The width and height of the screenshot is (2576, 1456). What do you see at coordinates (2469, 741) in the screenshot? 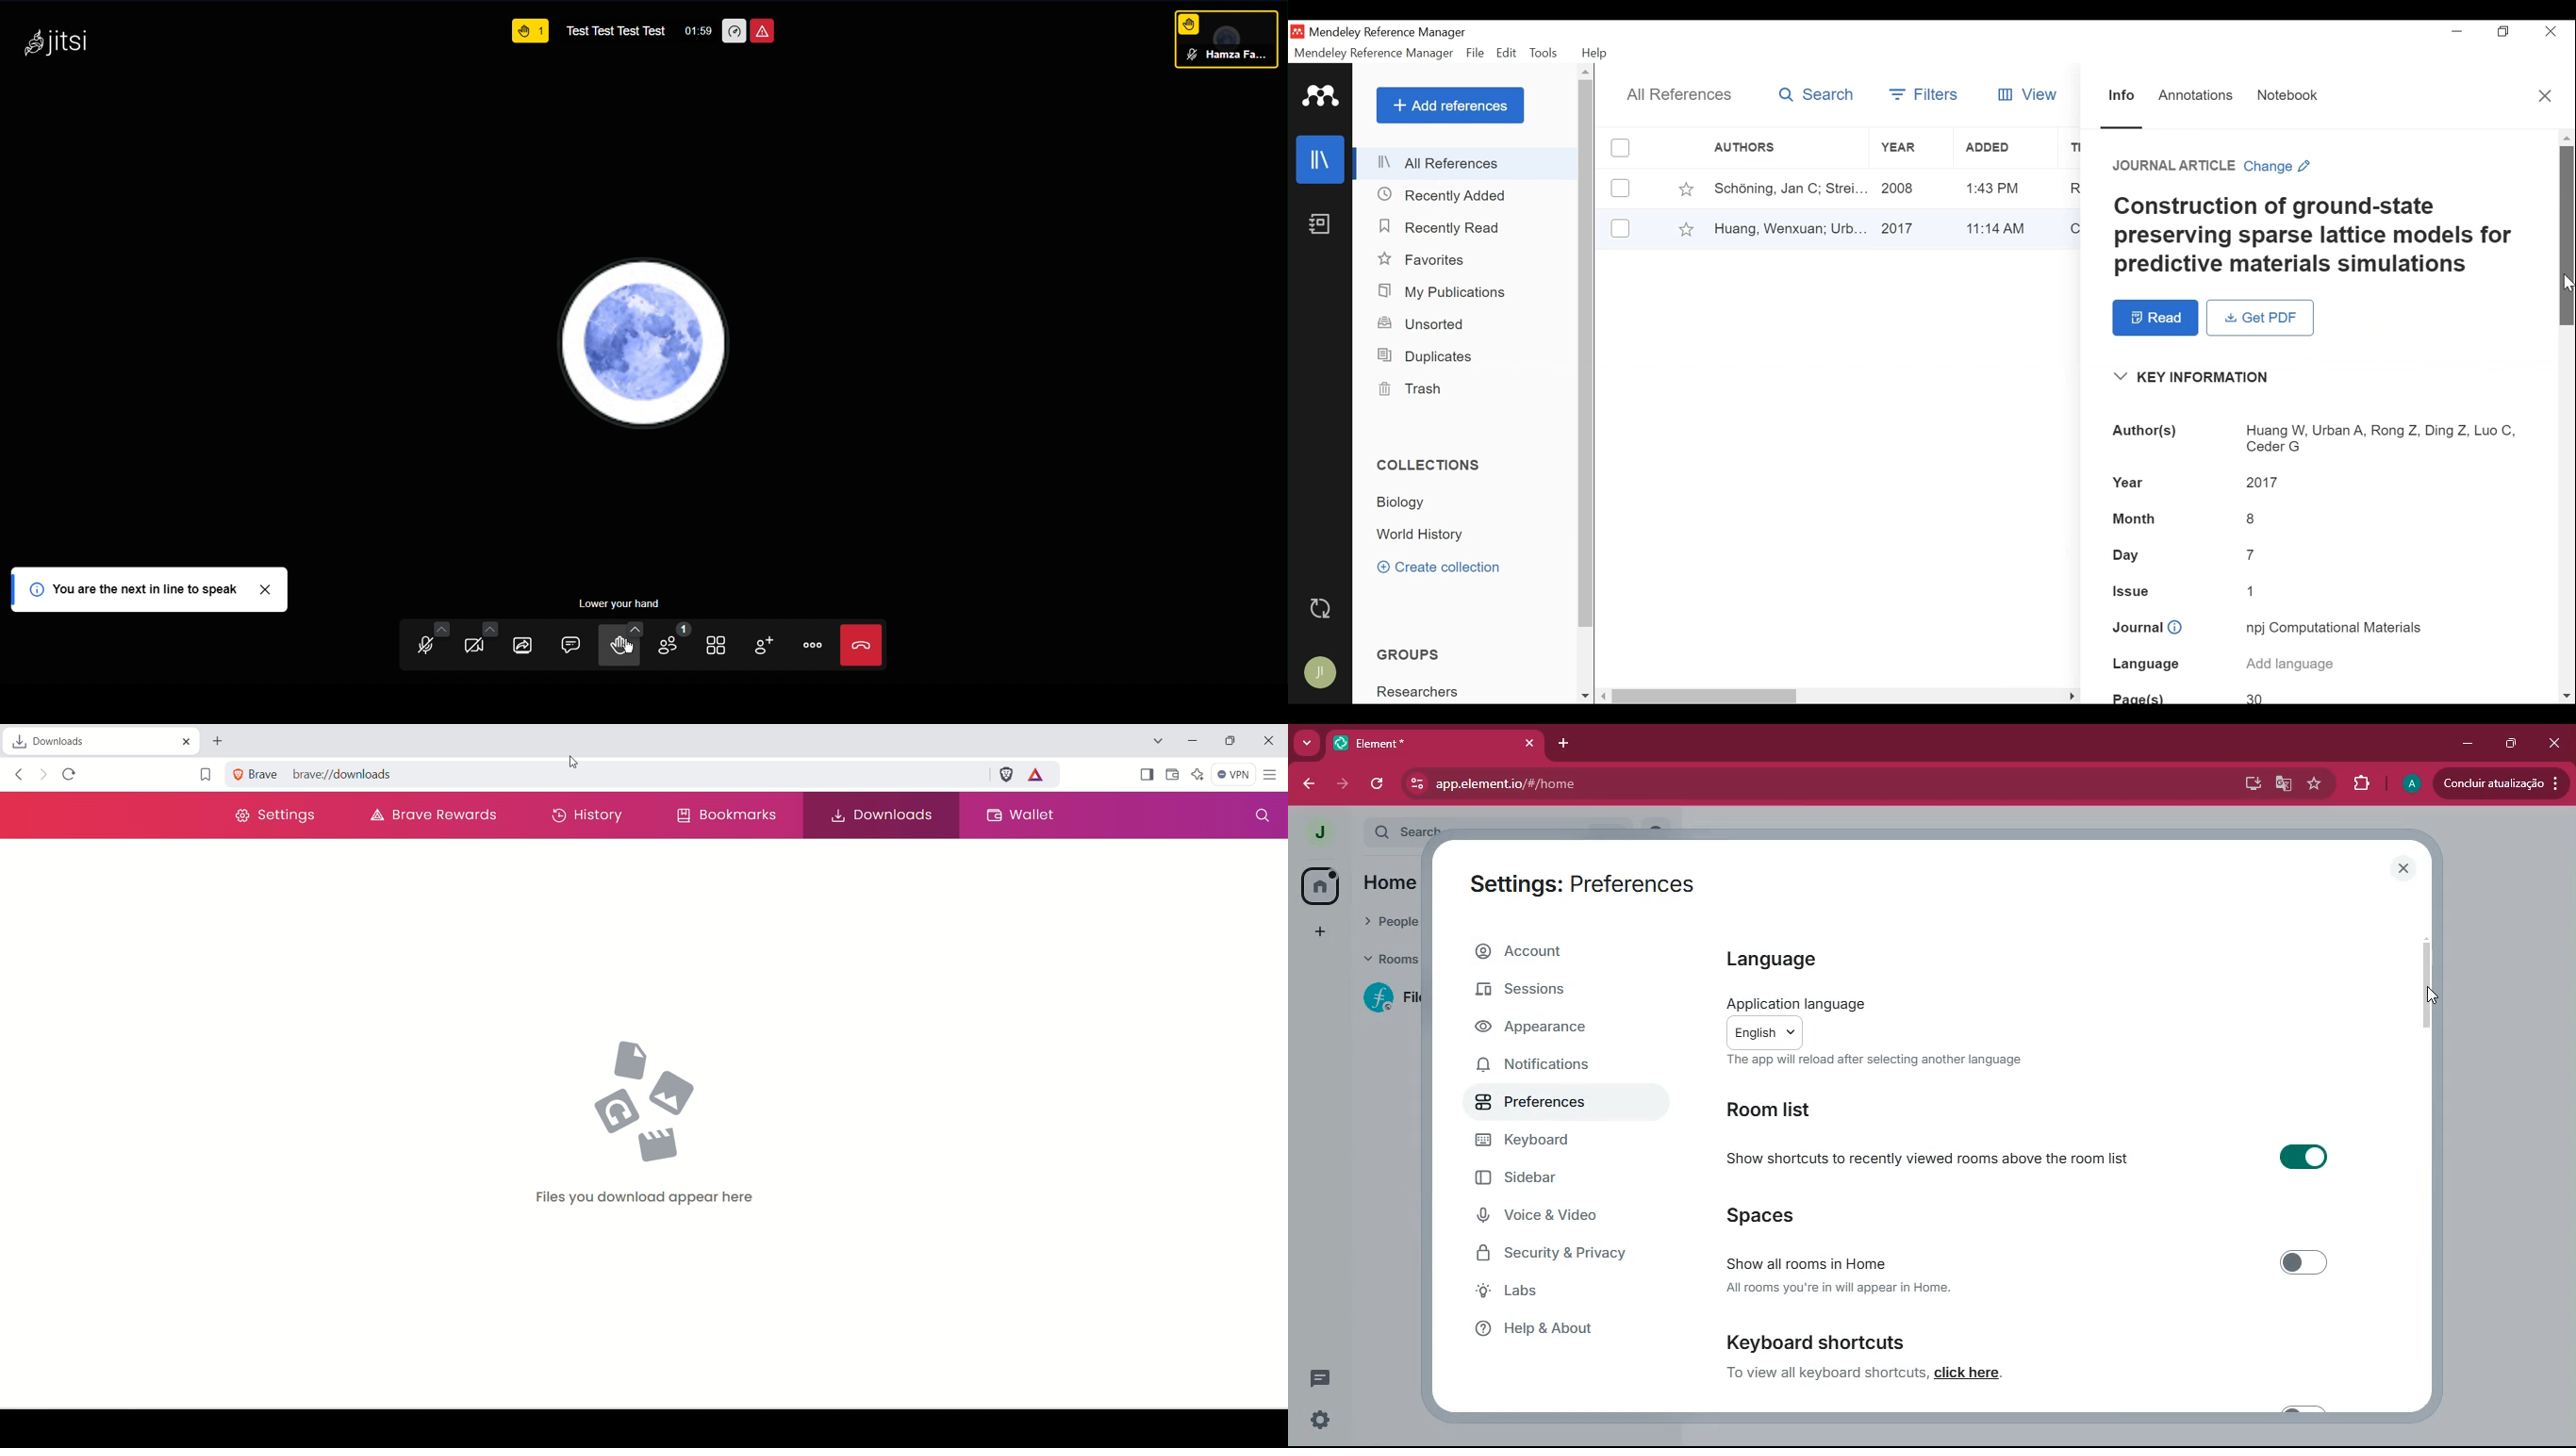
I see `minimize` at bounding box center [2469, 741].